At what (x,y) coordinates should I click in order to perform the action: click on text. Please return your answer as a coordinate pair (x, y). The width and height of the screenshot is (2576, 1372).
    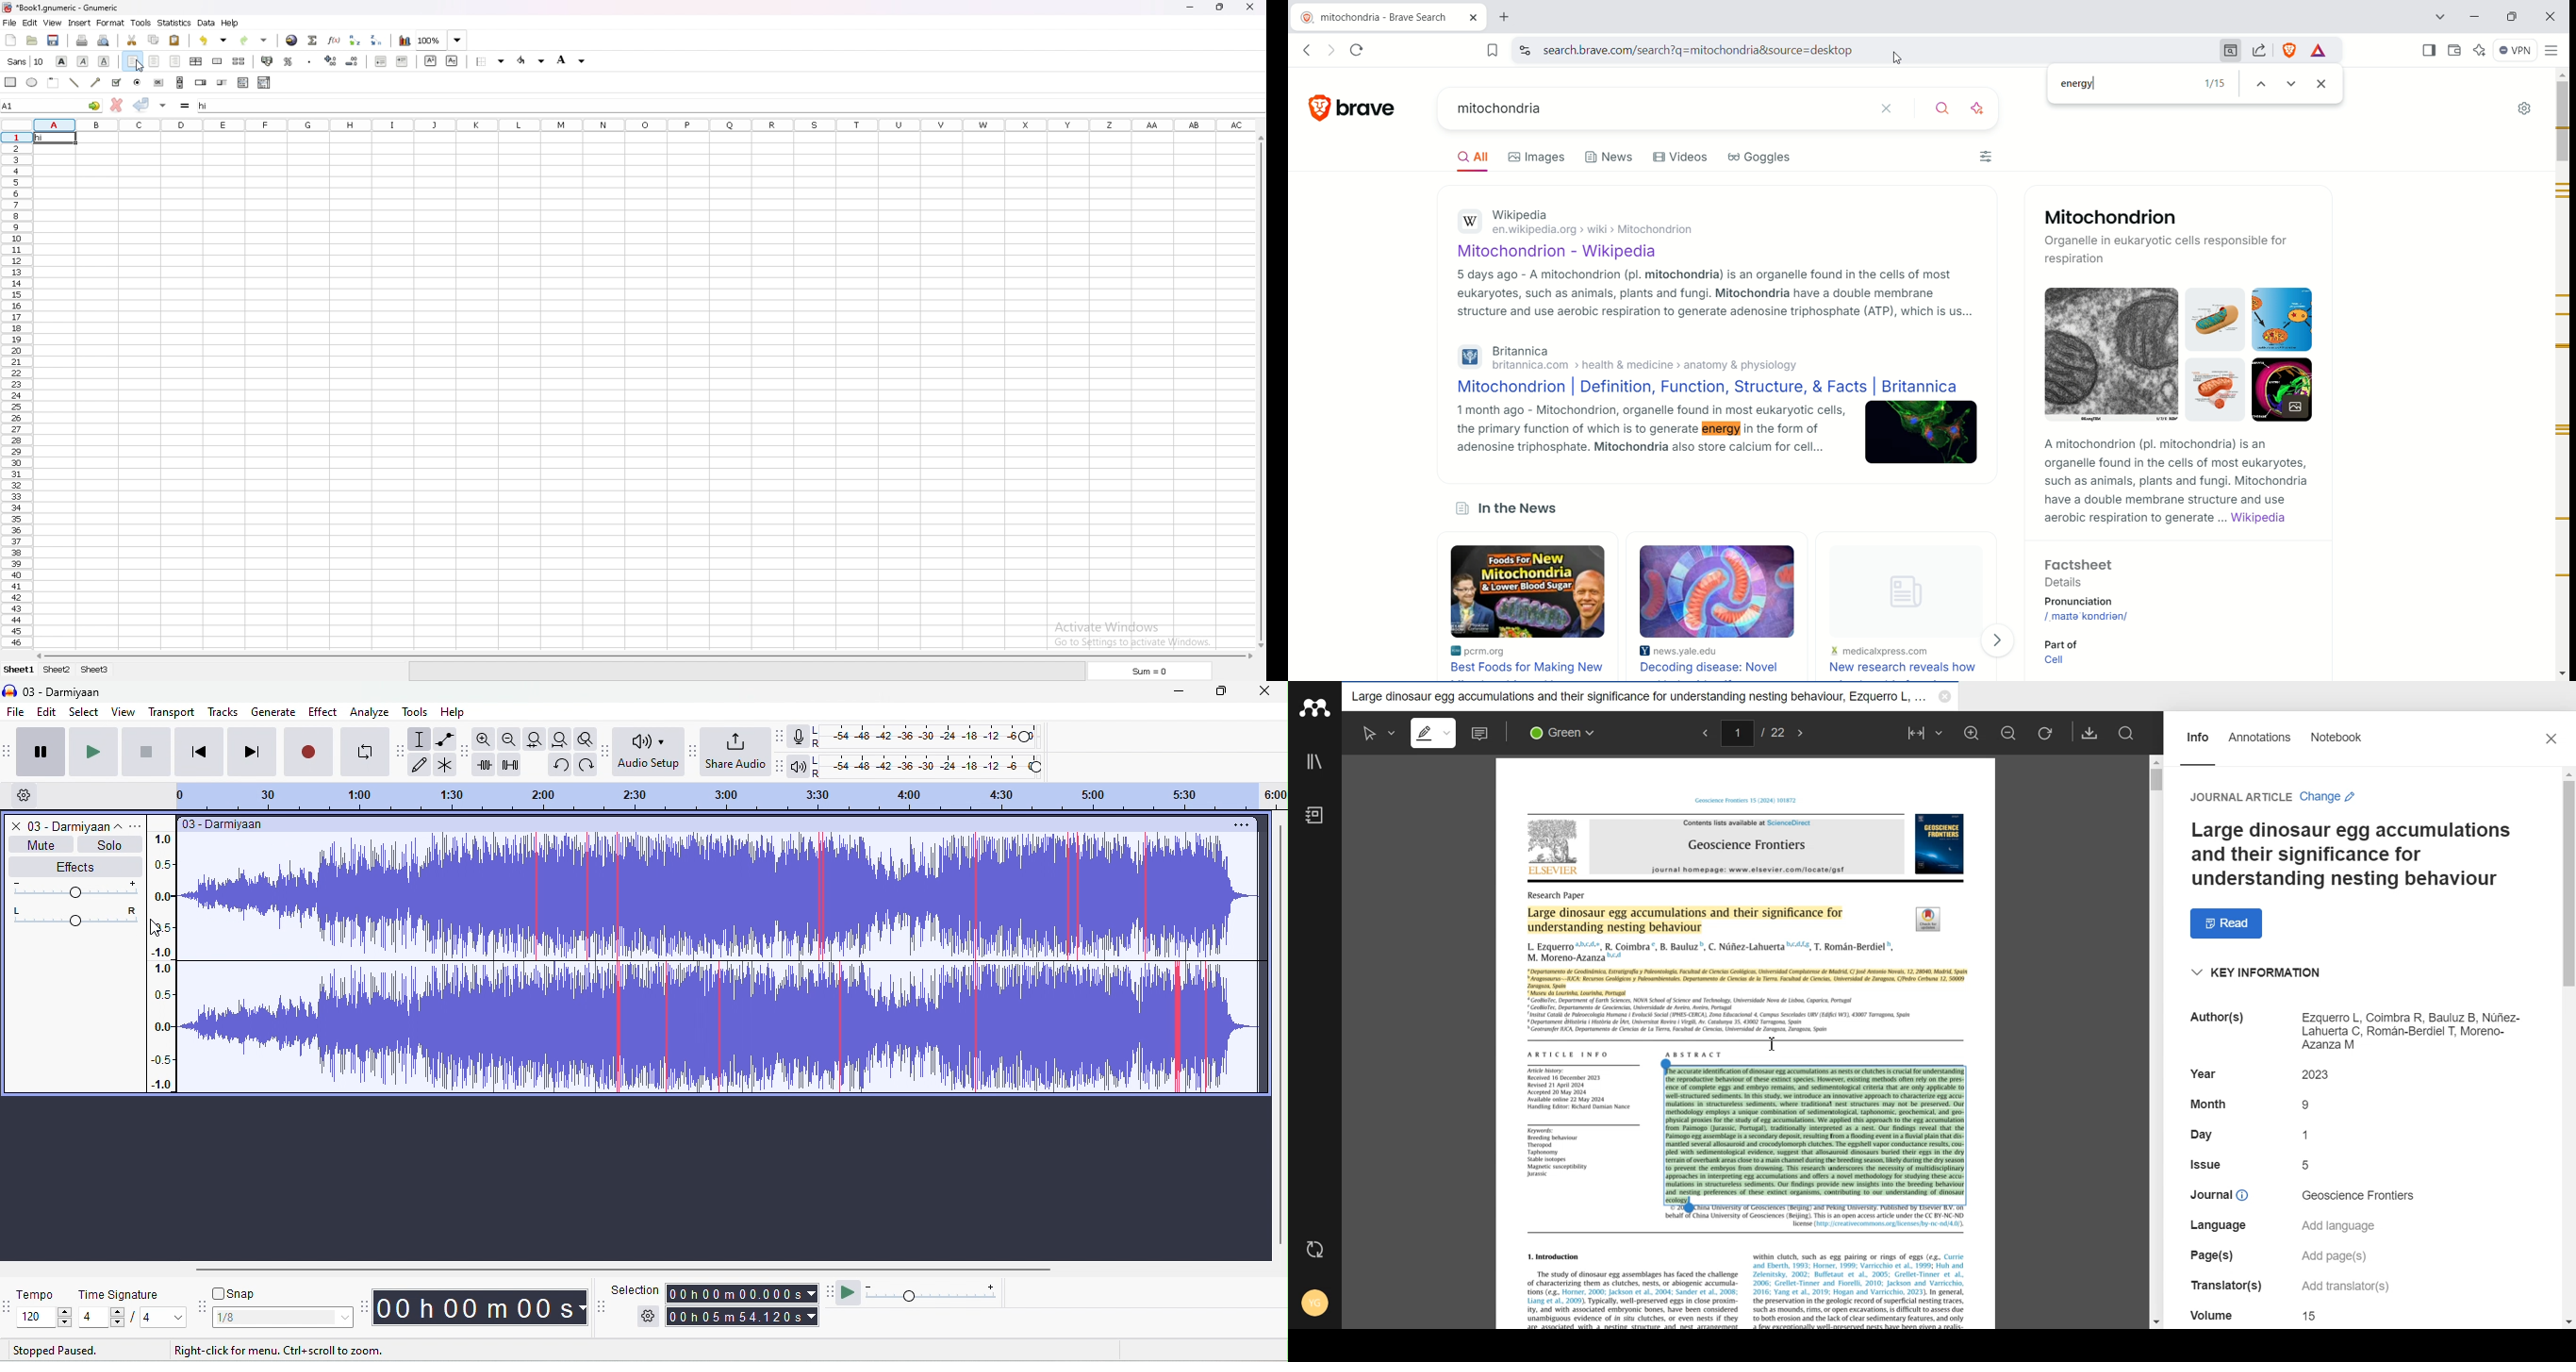
    Looking at the image, I should click on (2215, 1194).